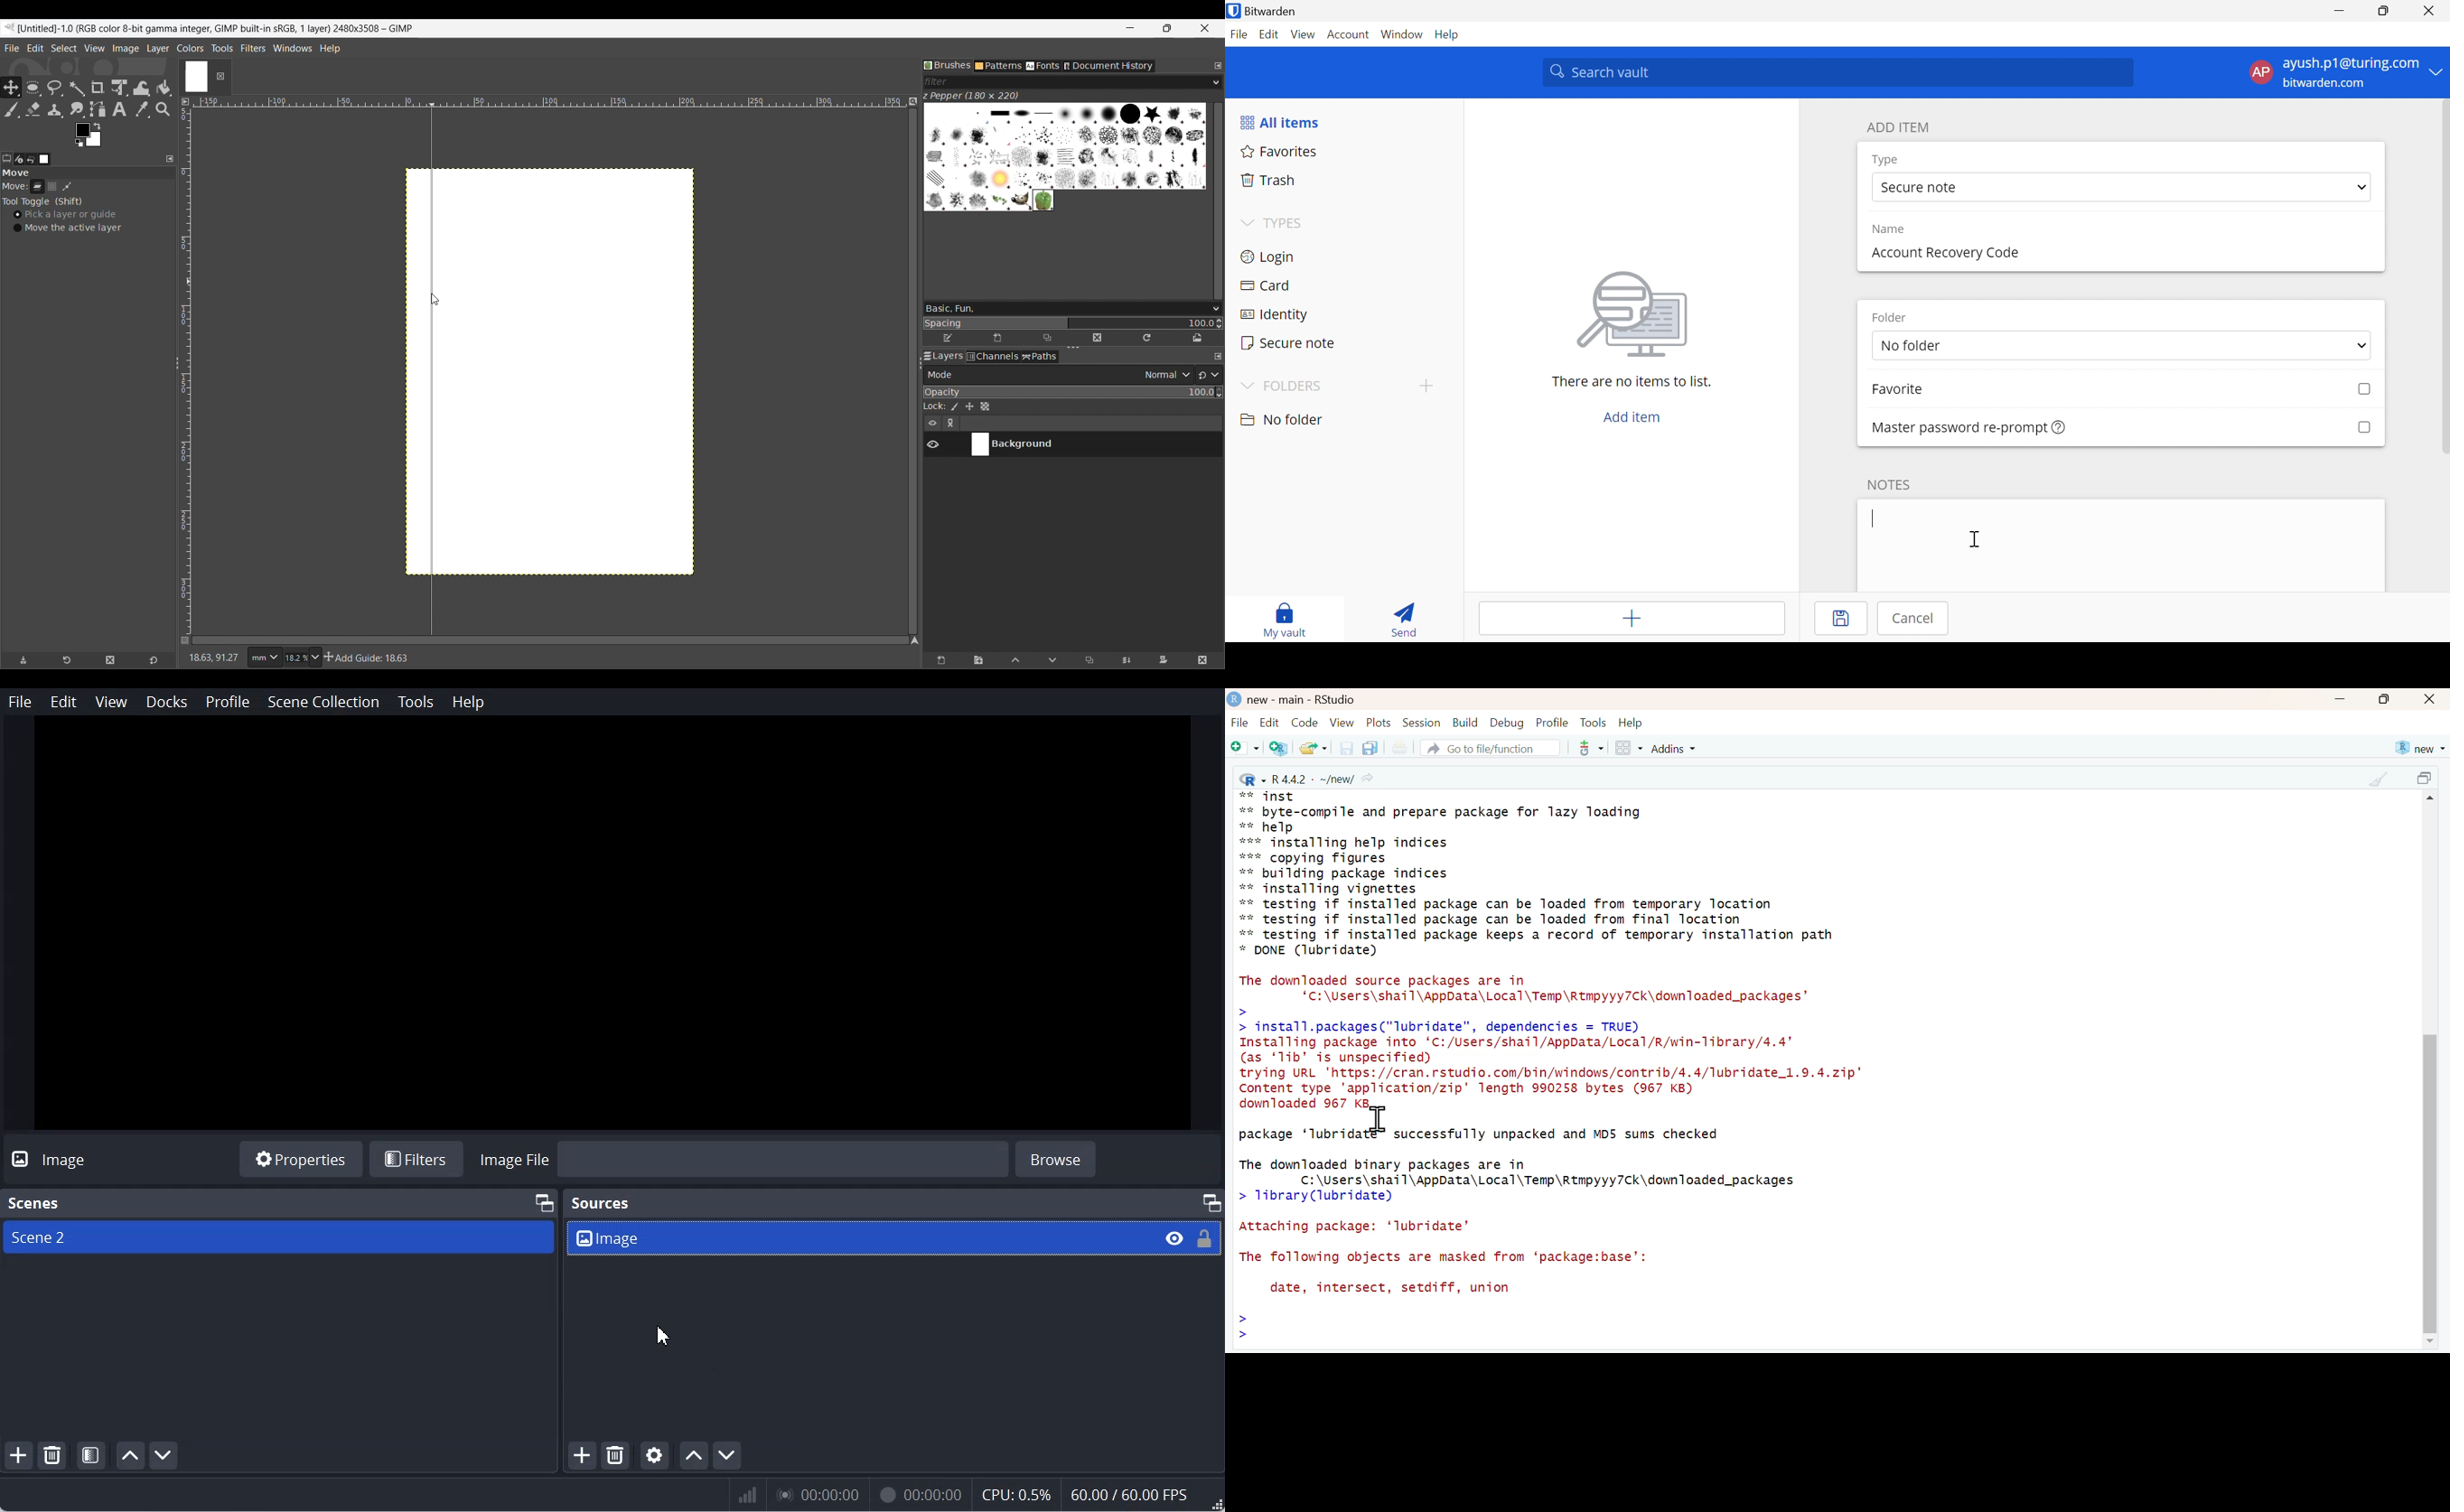 The image size is (2464, 1512). Describe the element at coordinates (1269, 722) in the screenshot. I see `Edit` at that location.